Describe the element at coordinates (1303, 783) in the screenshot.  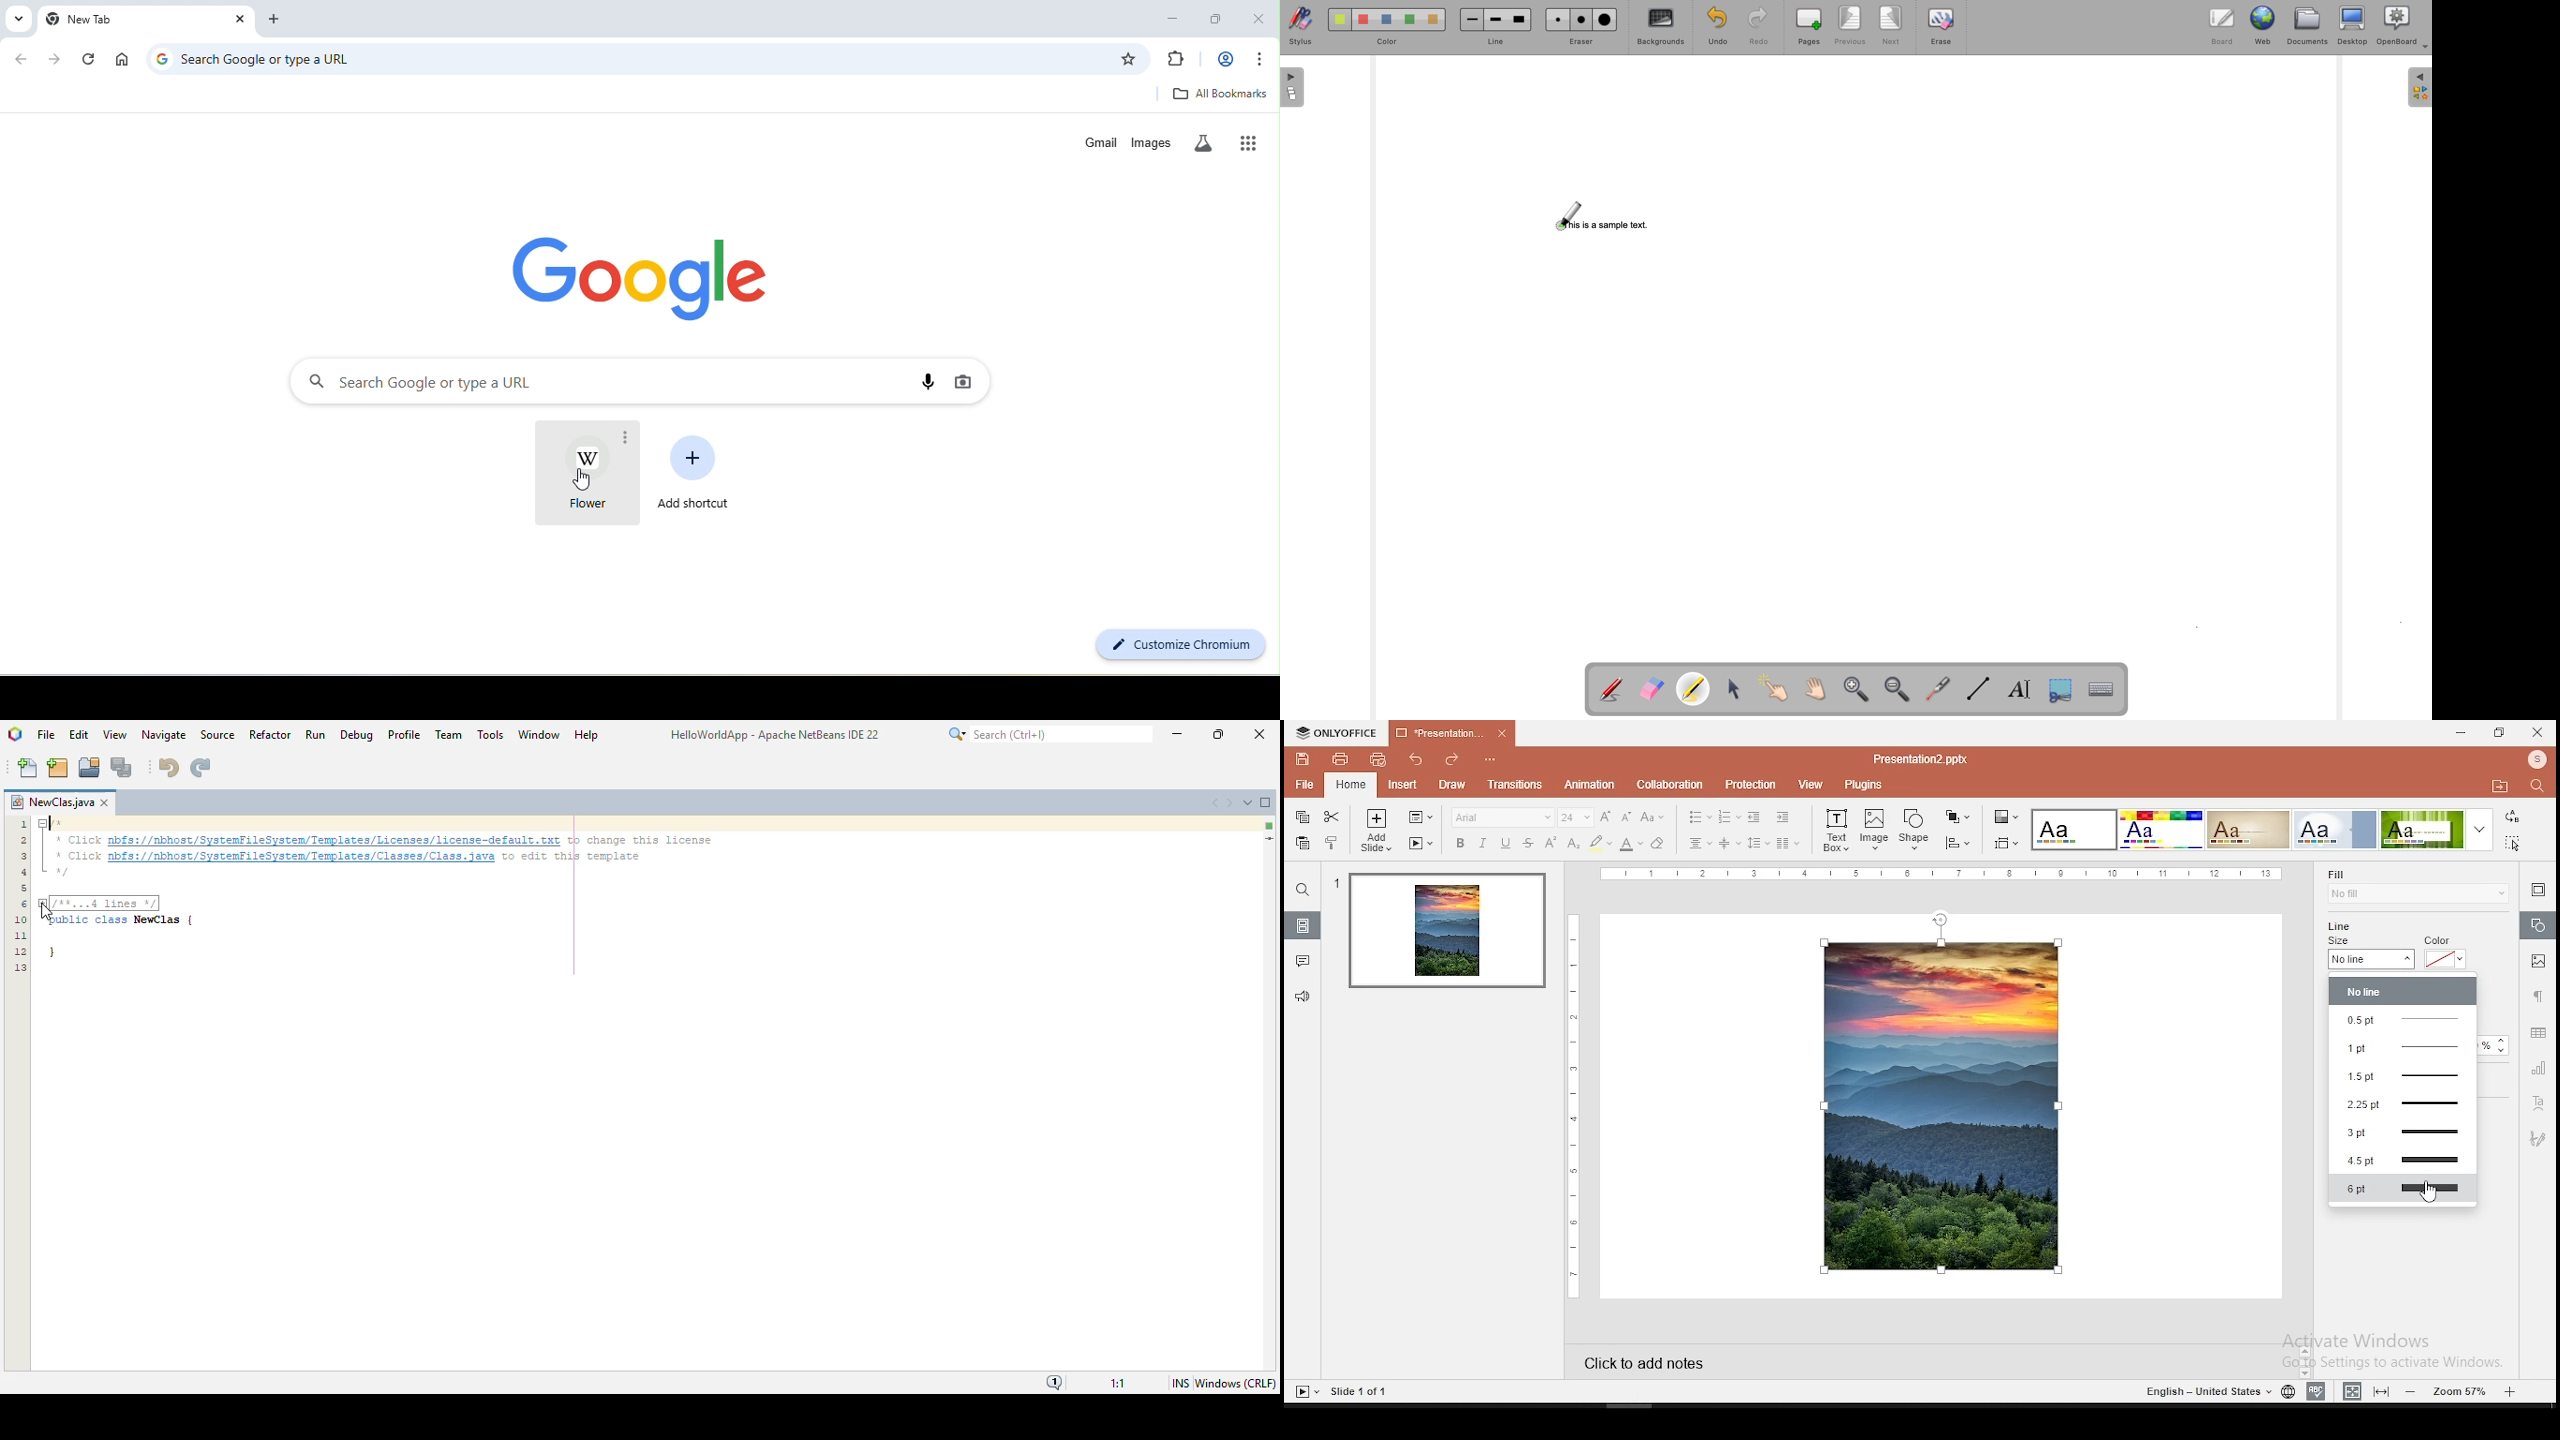
I see `file` at that location.